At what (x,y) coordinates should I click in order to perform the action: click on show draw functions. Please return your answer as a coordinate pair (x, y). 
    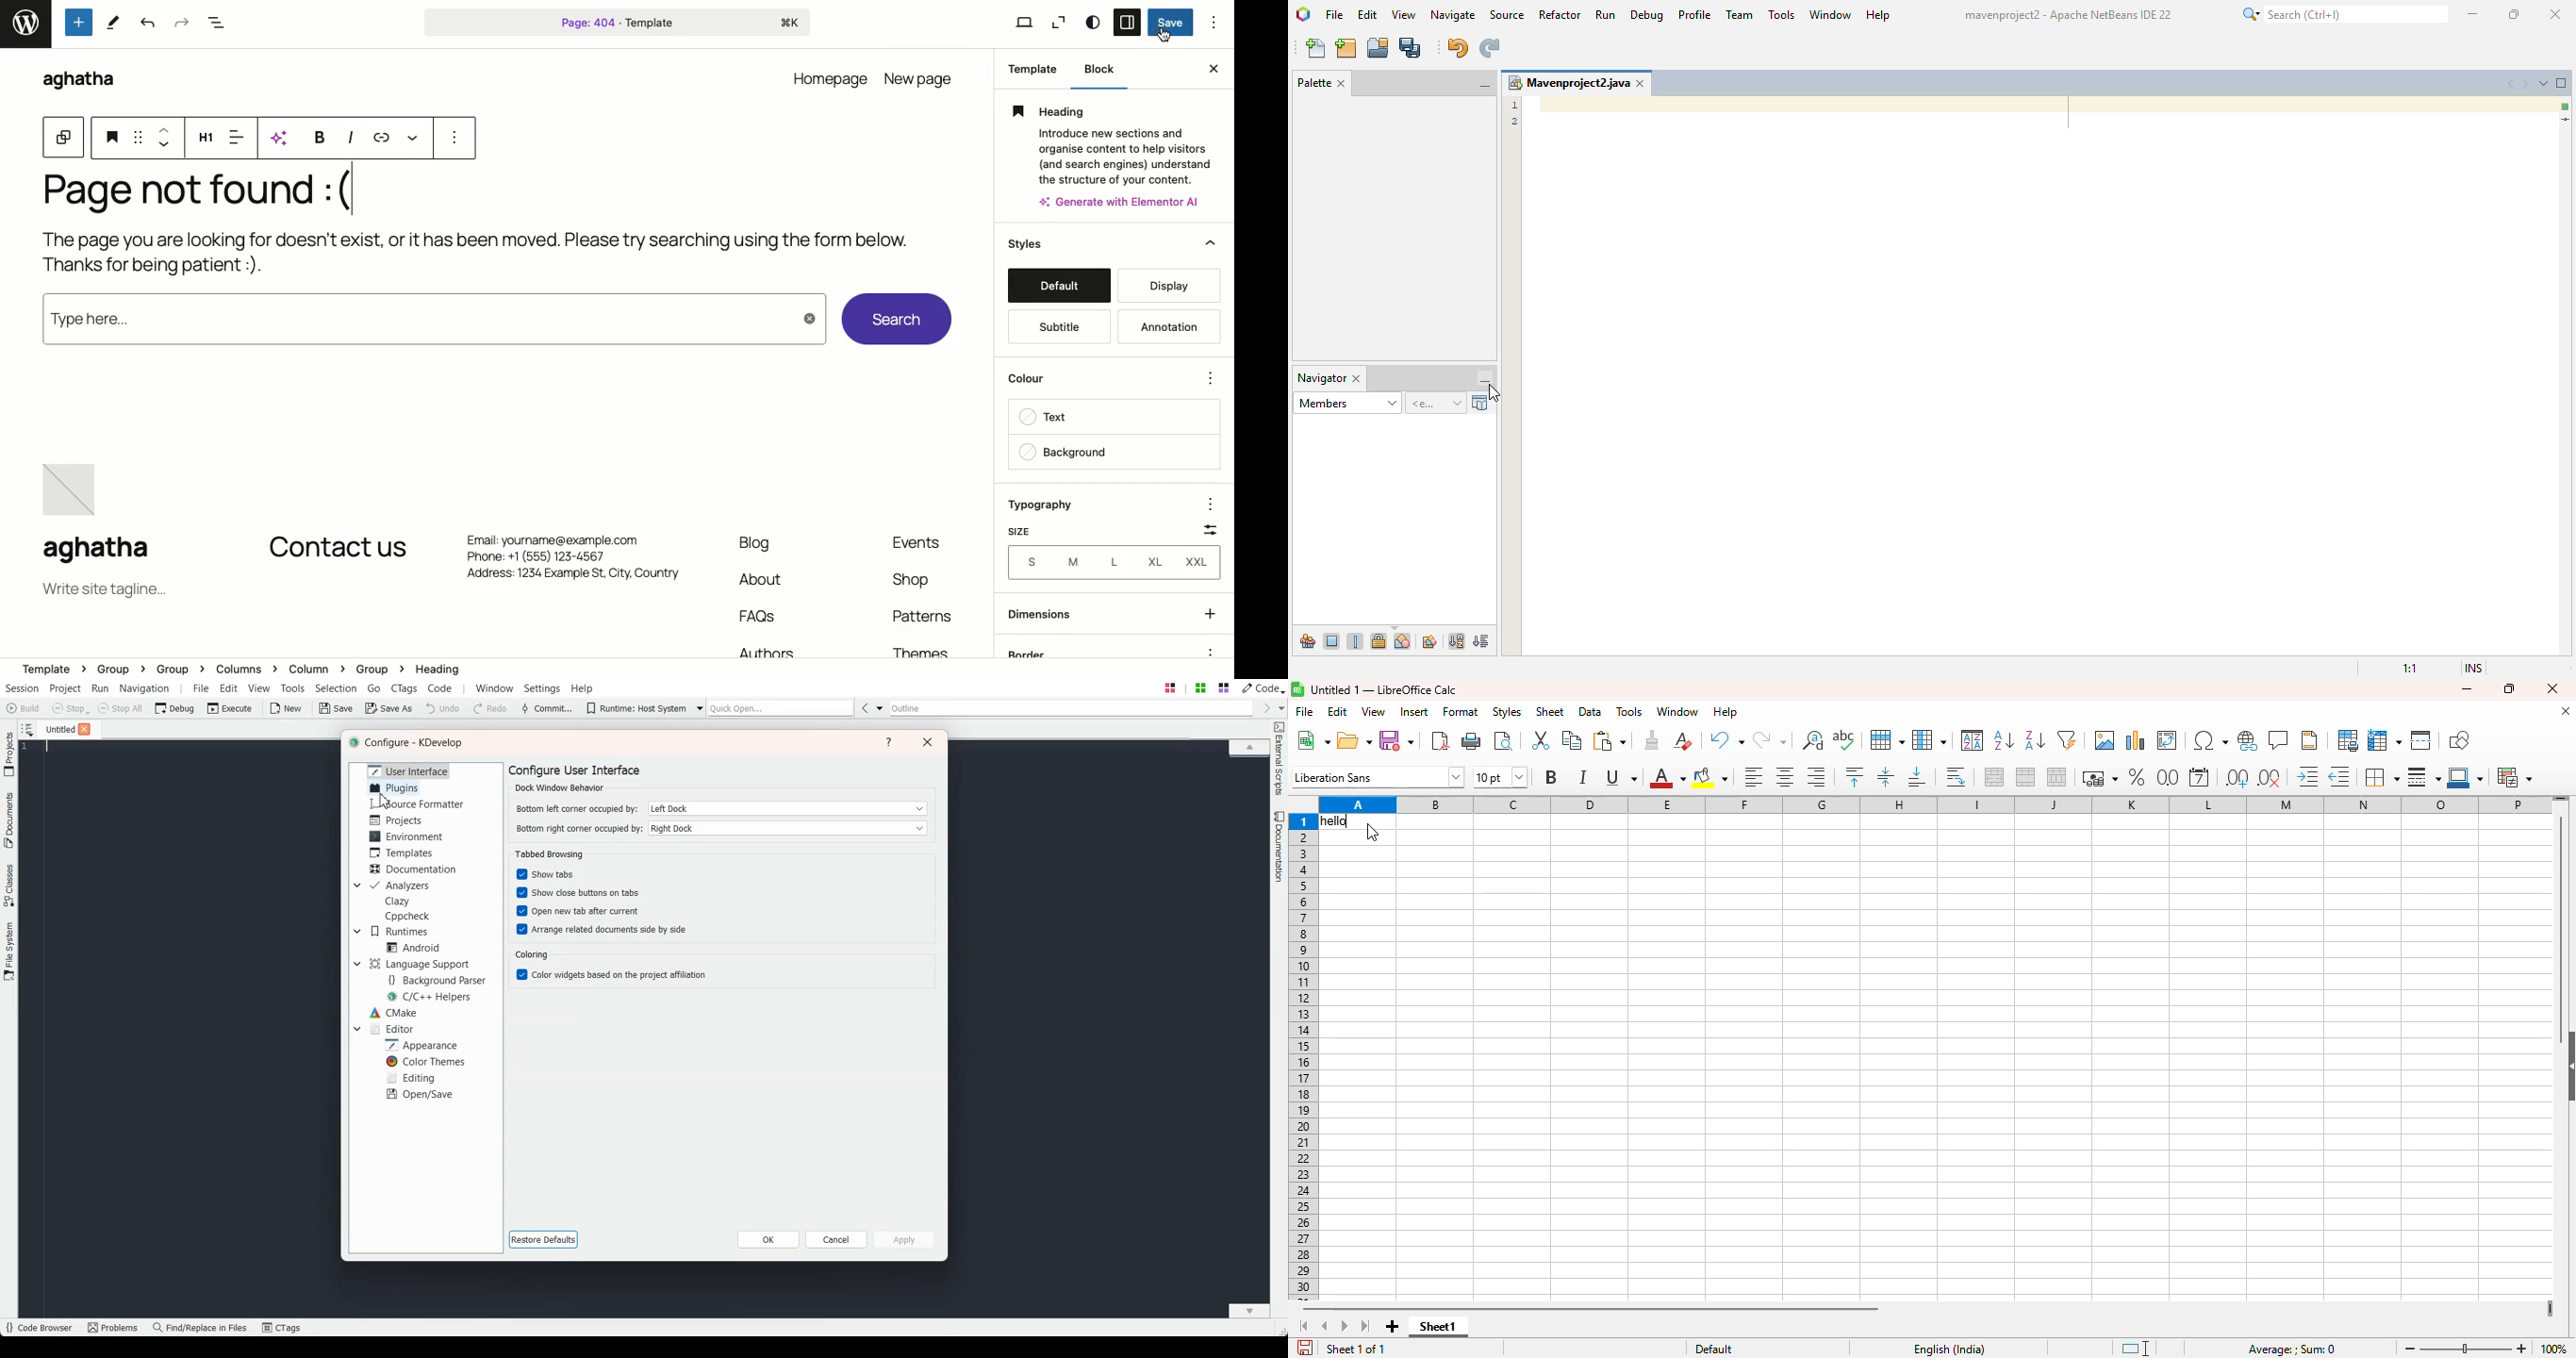
    Looking at the image, I should click on (2458, 739).